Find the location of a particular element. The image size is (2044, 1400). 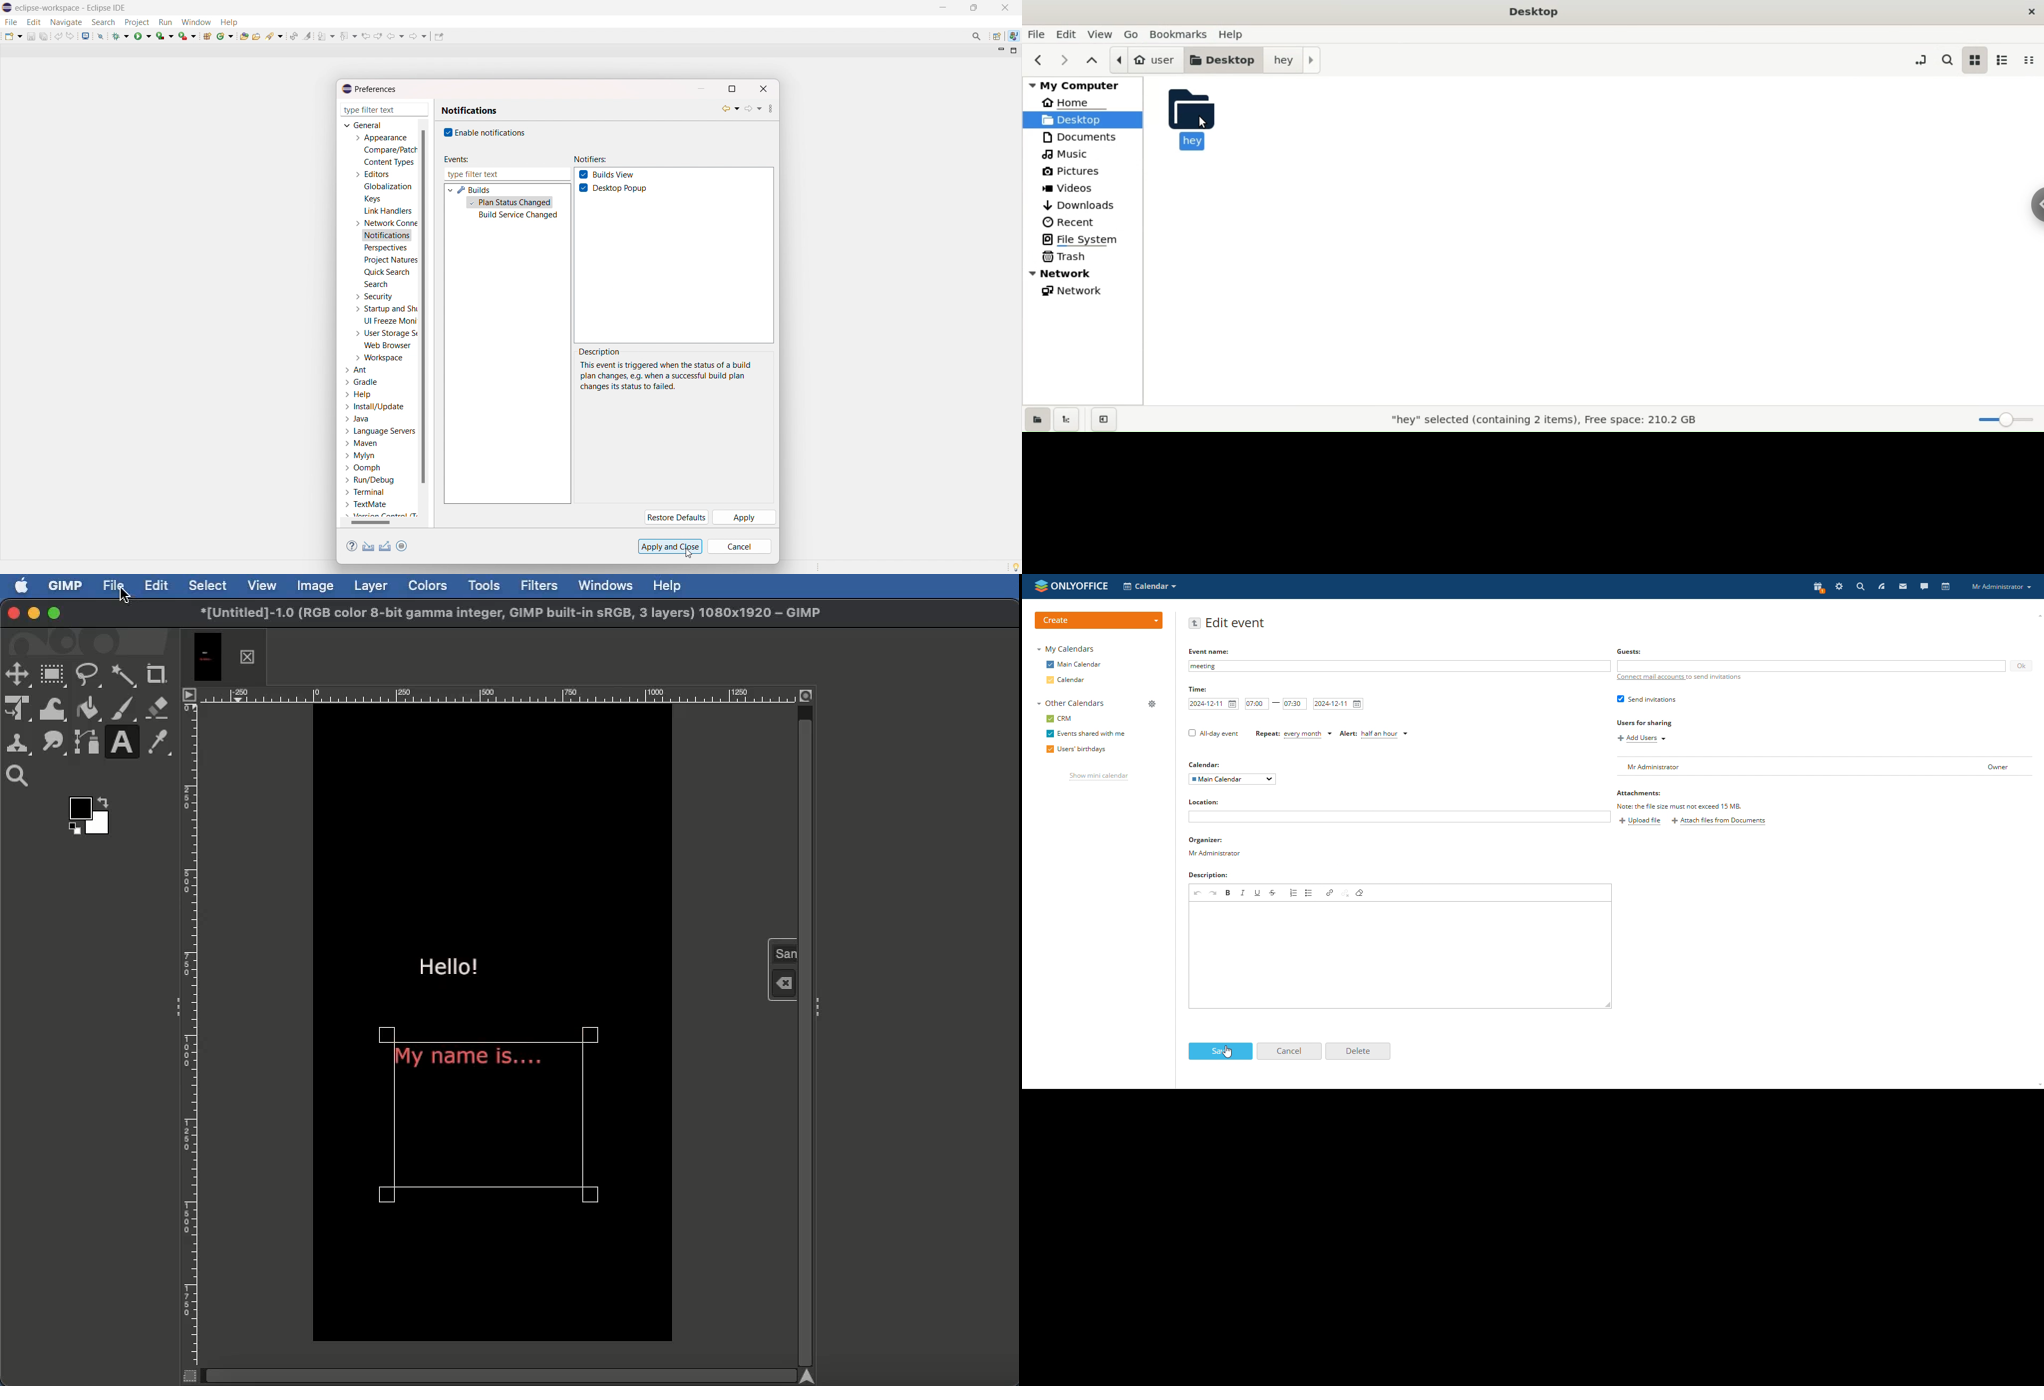

user list is located at coordinates (1785, 767).